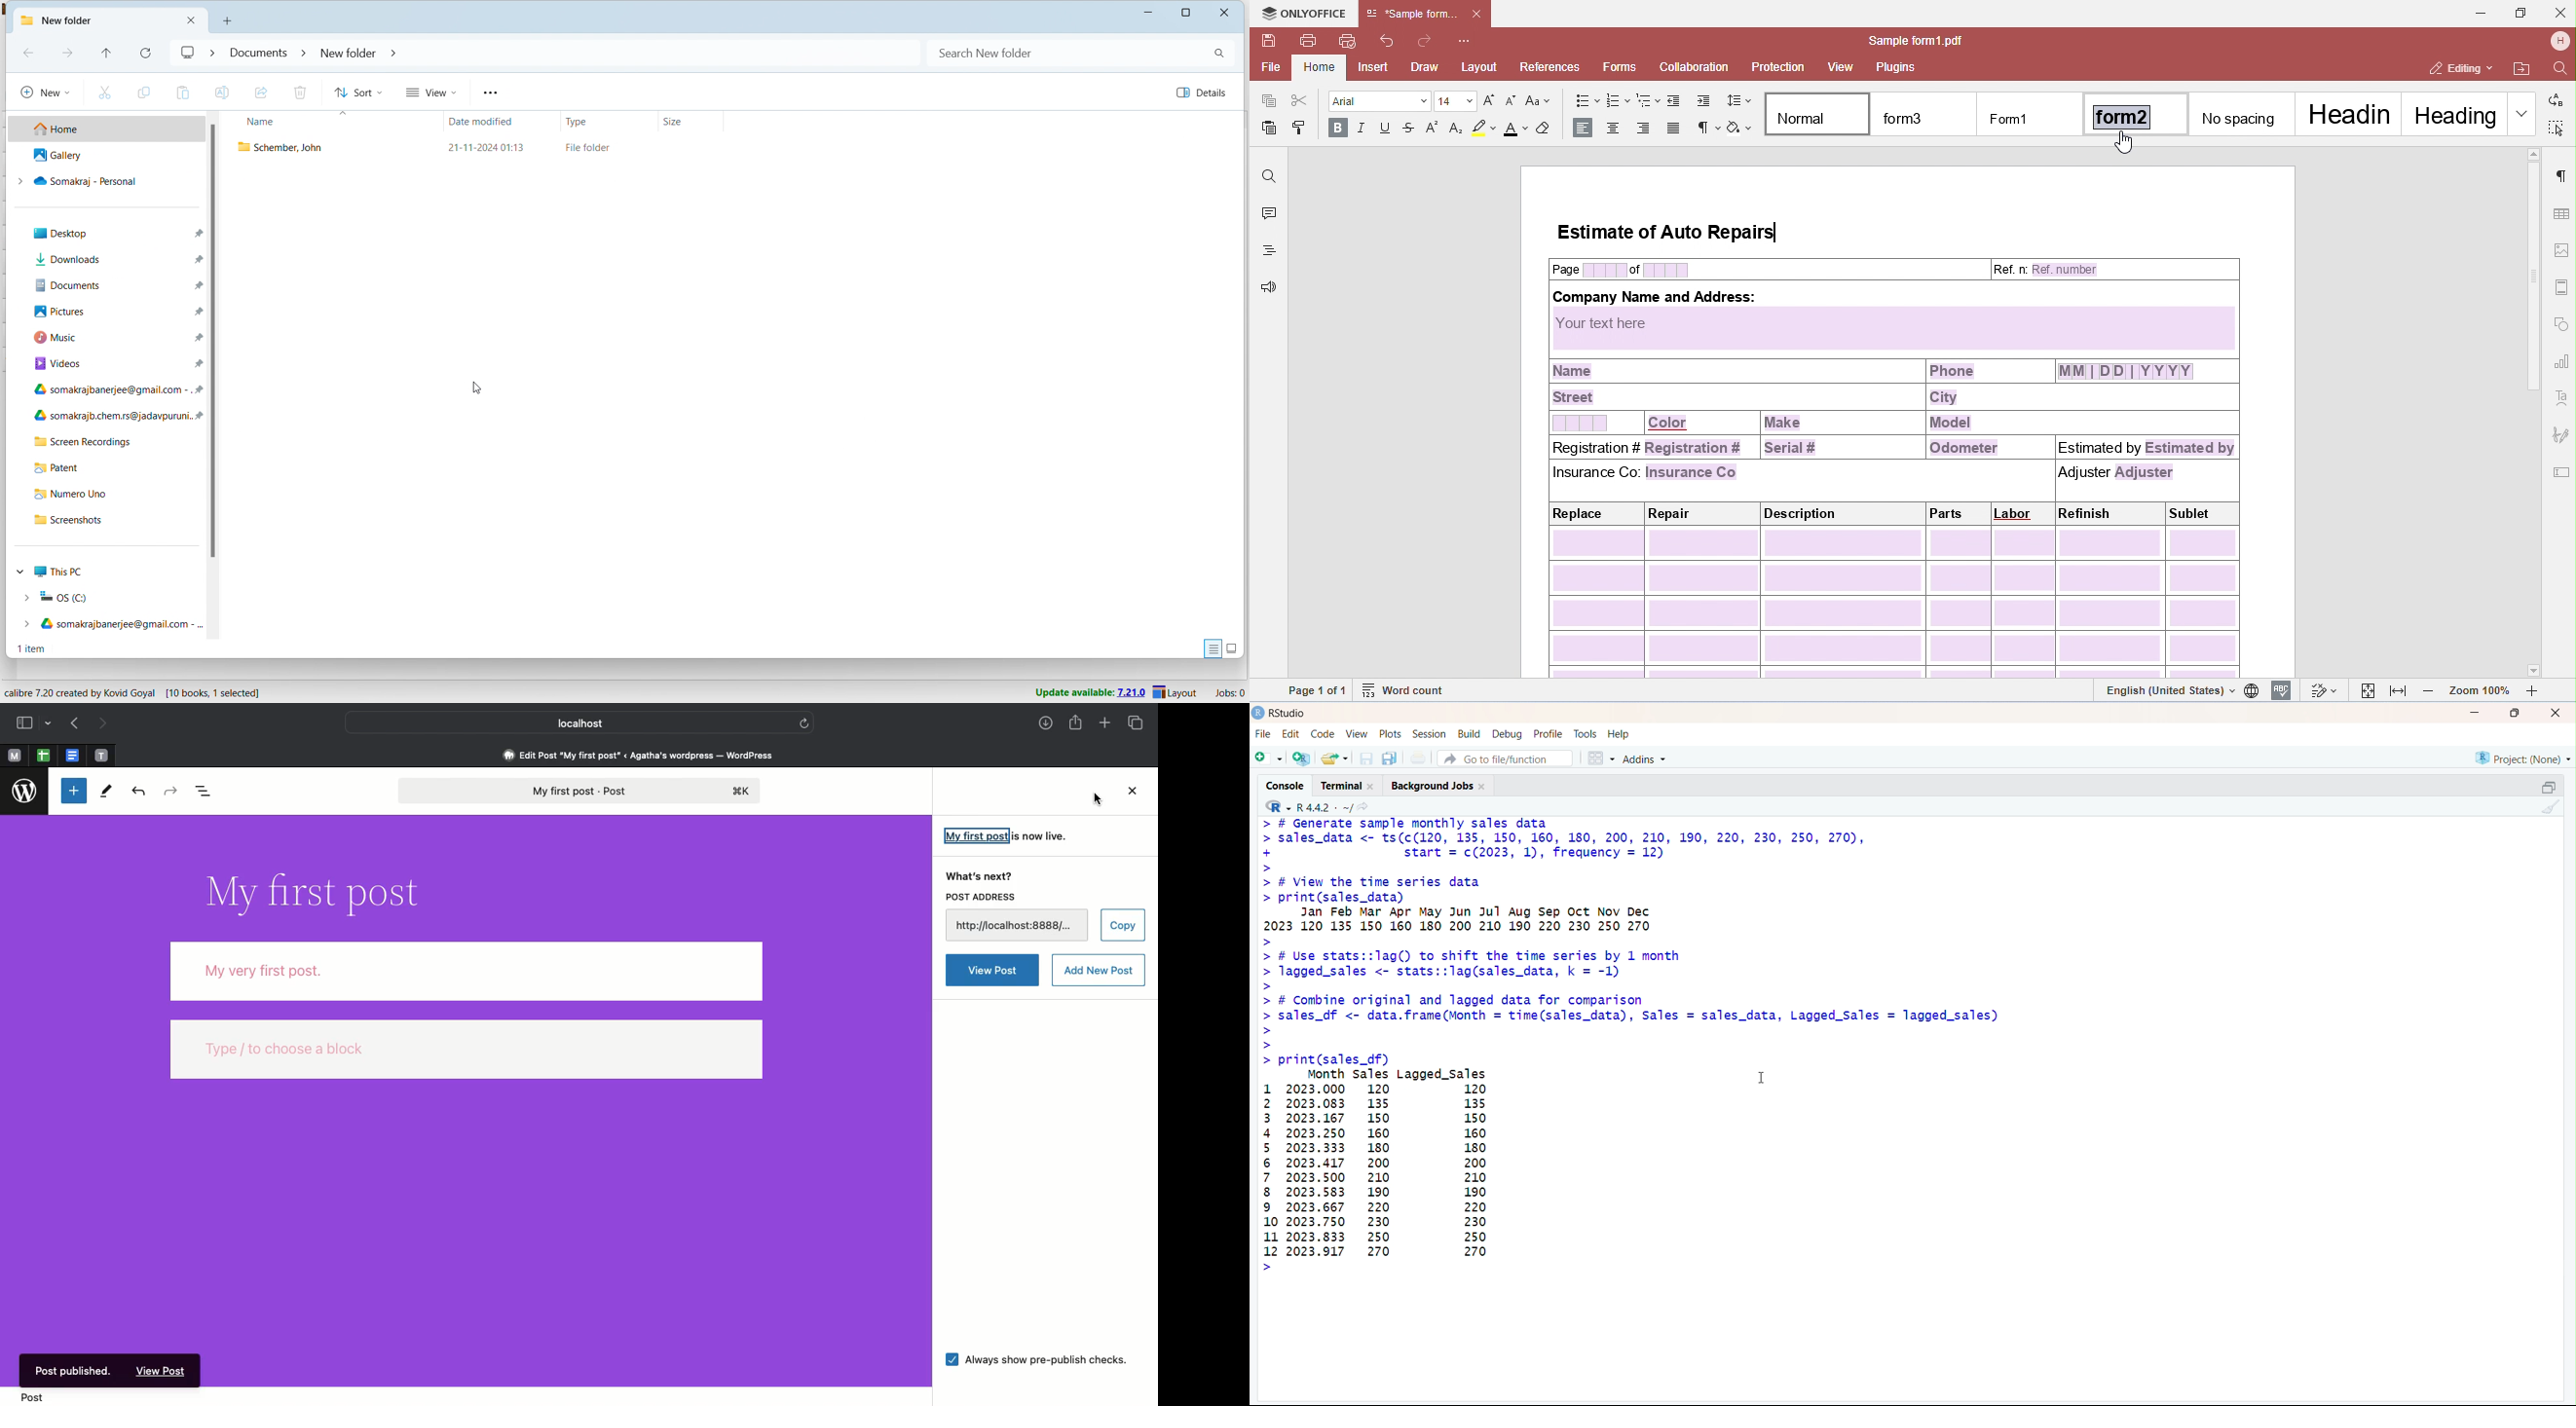  Describe the element at coordinates (1230, 693) in the screenshot. I see `active jobs` at that location.